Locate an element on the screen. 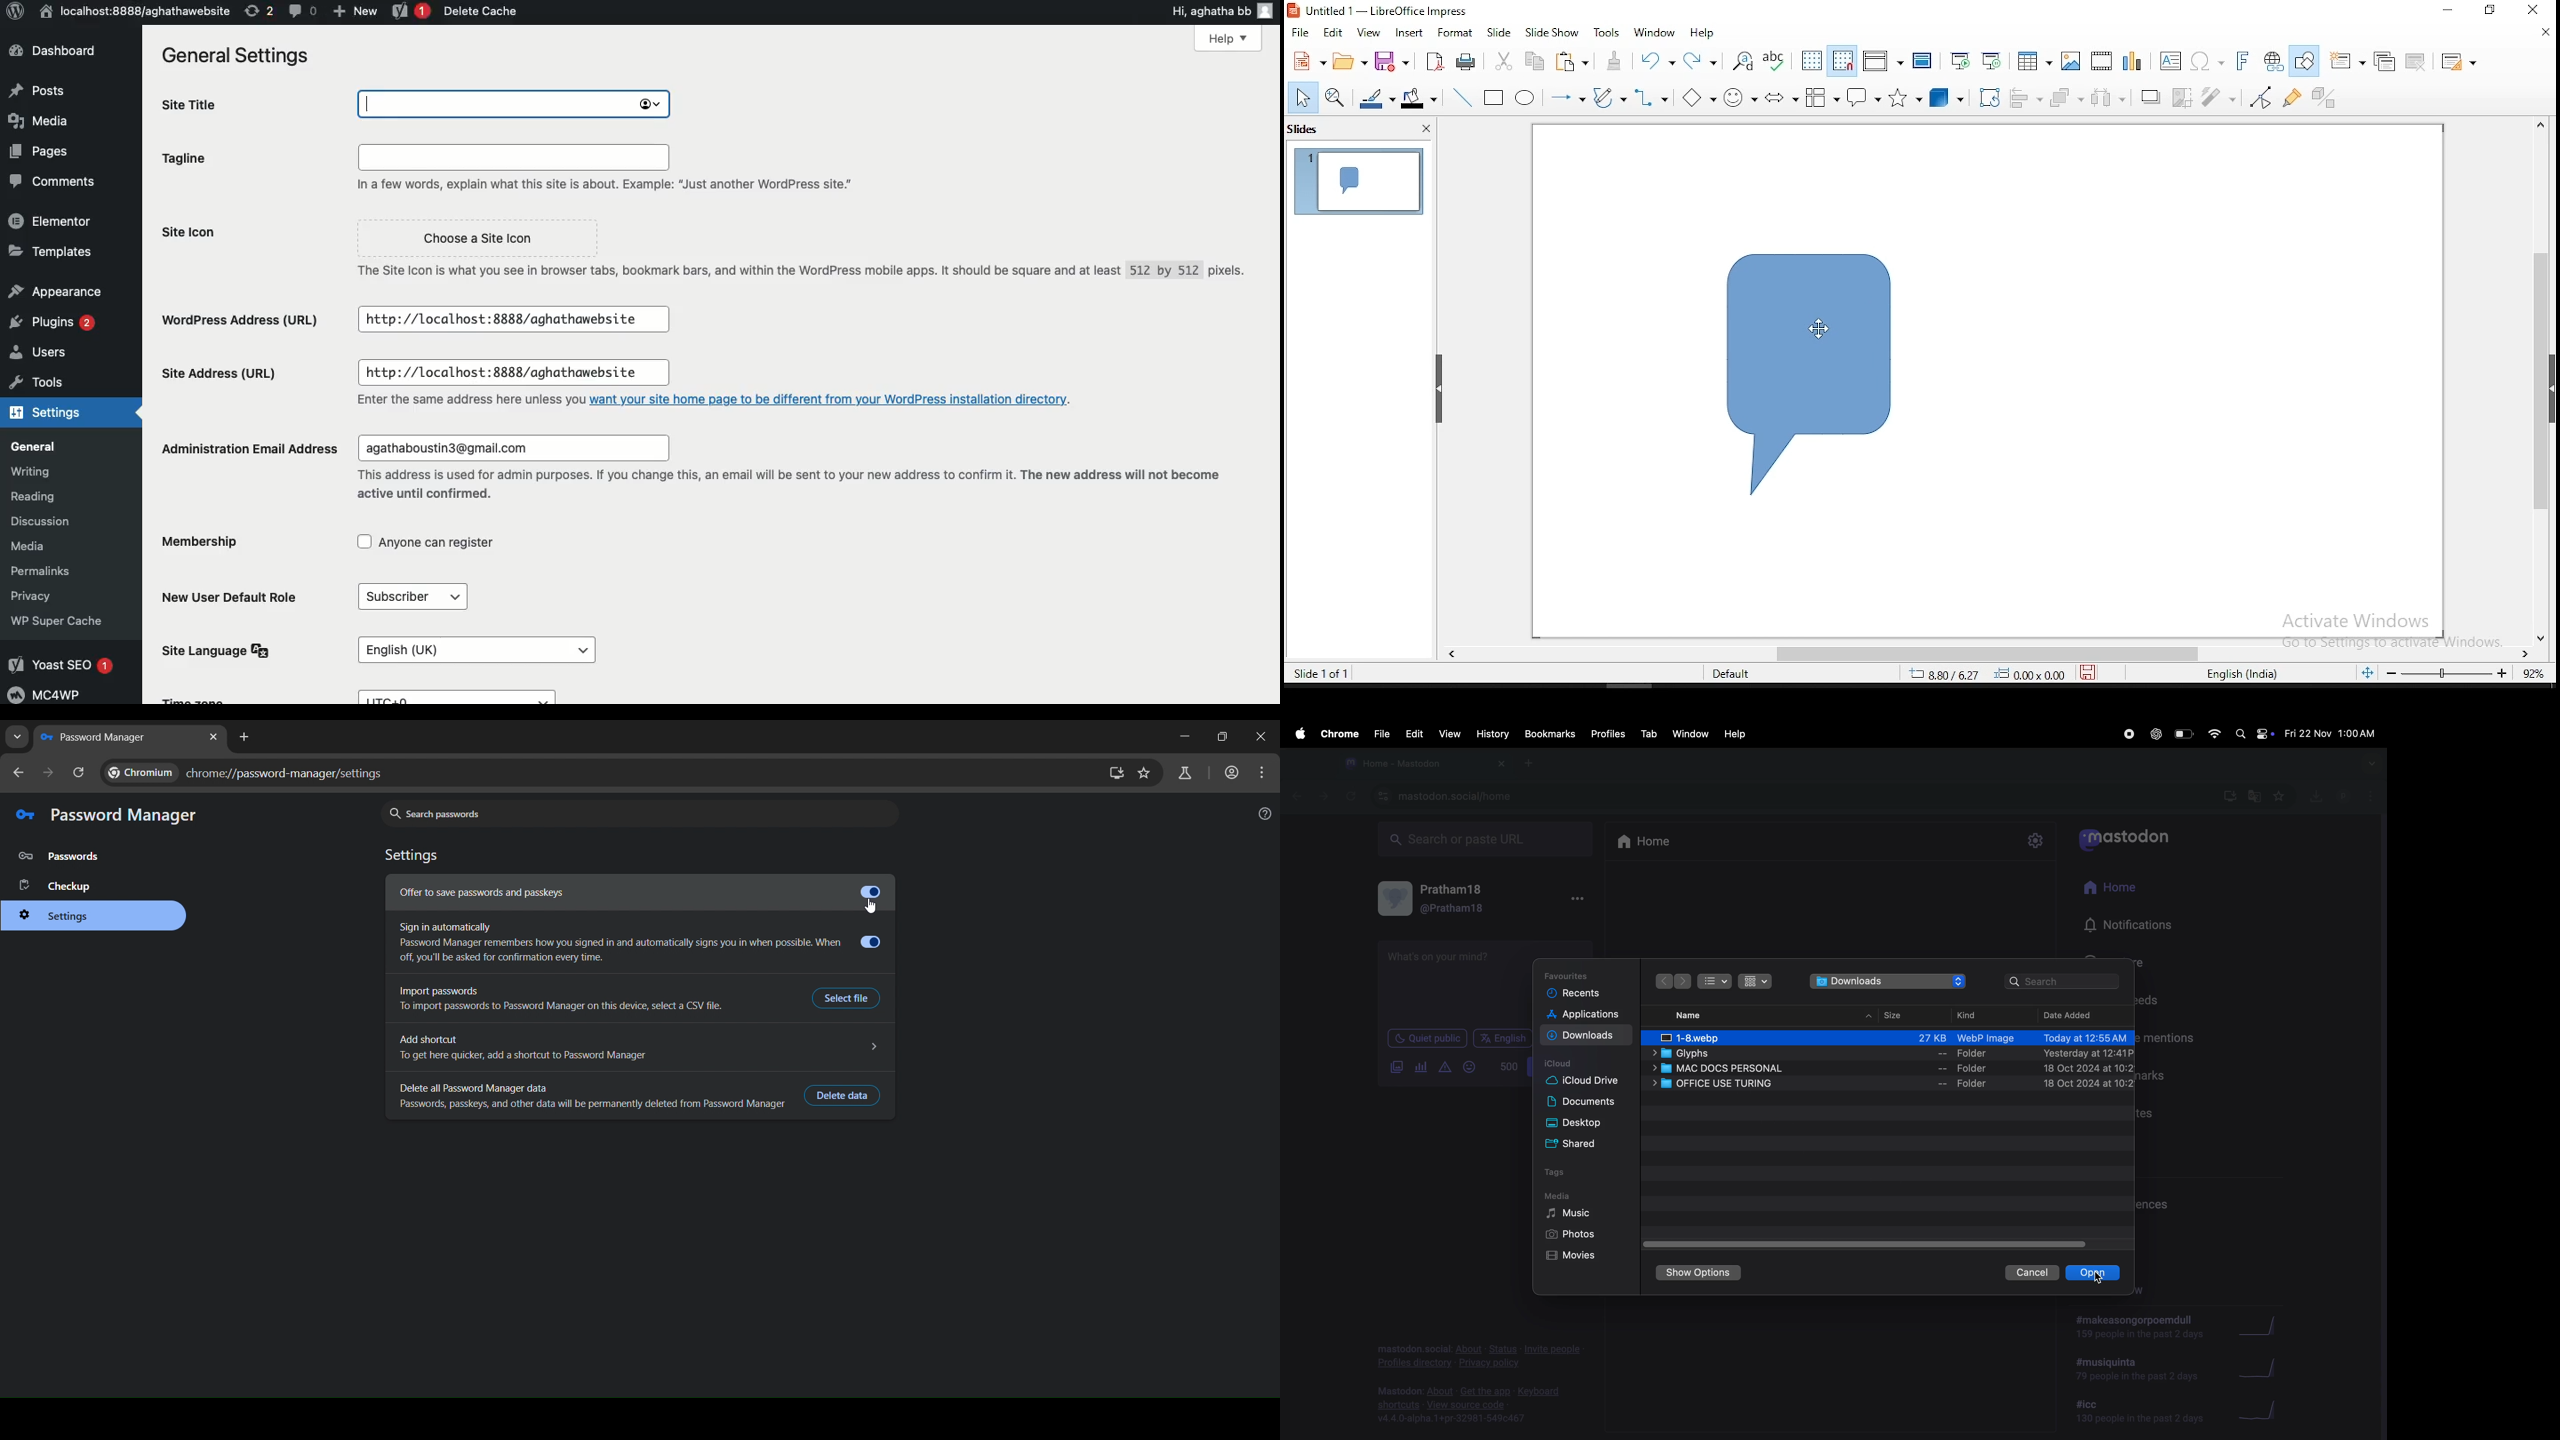 The image size is (2576, 1456). file is located at coordinates (1299, 32).